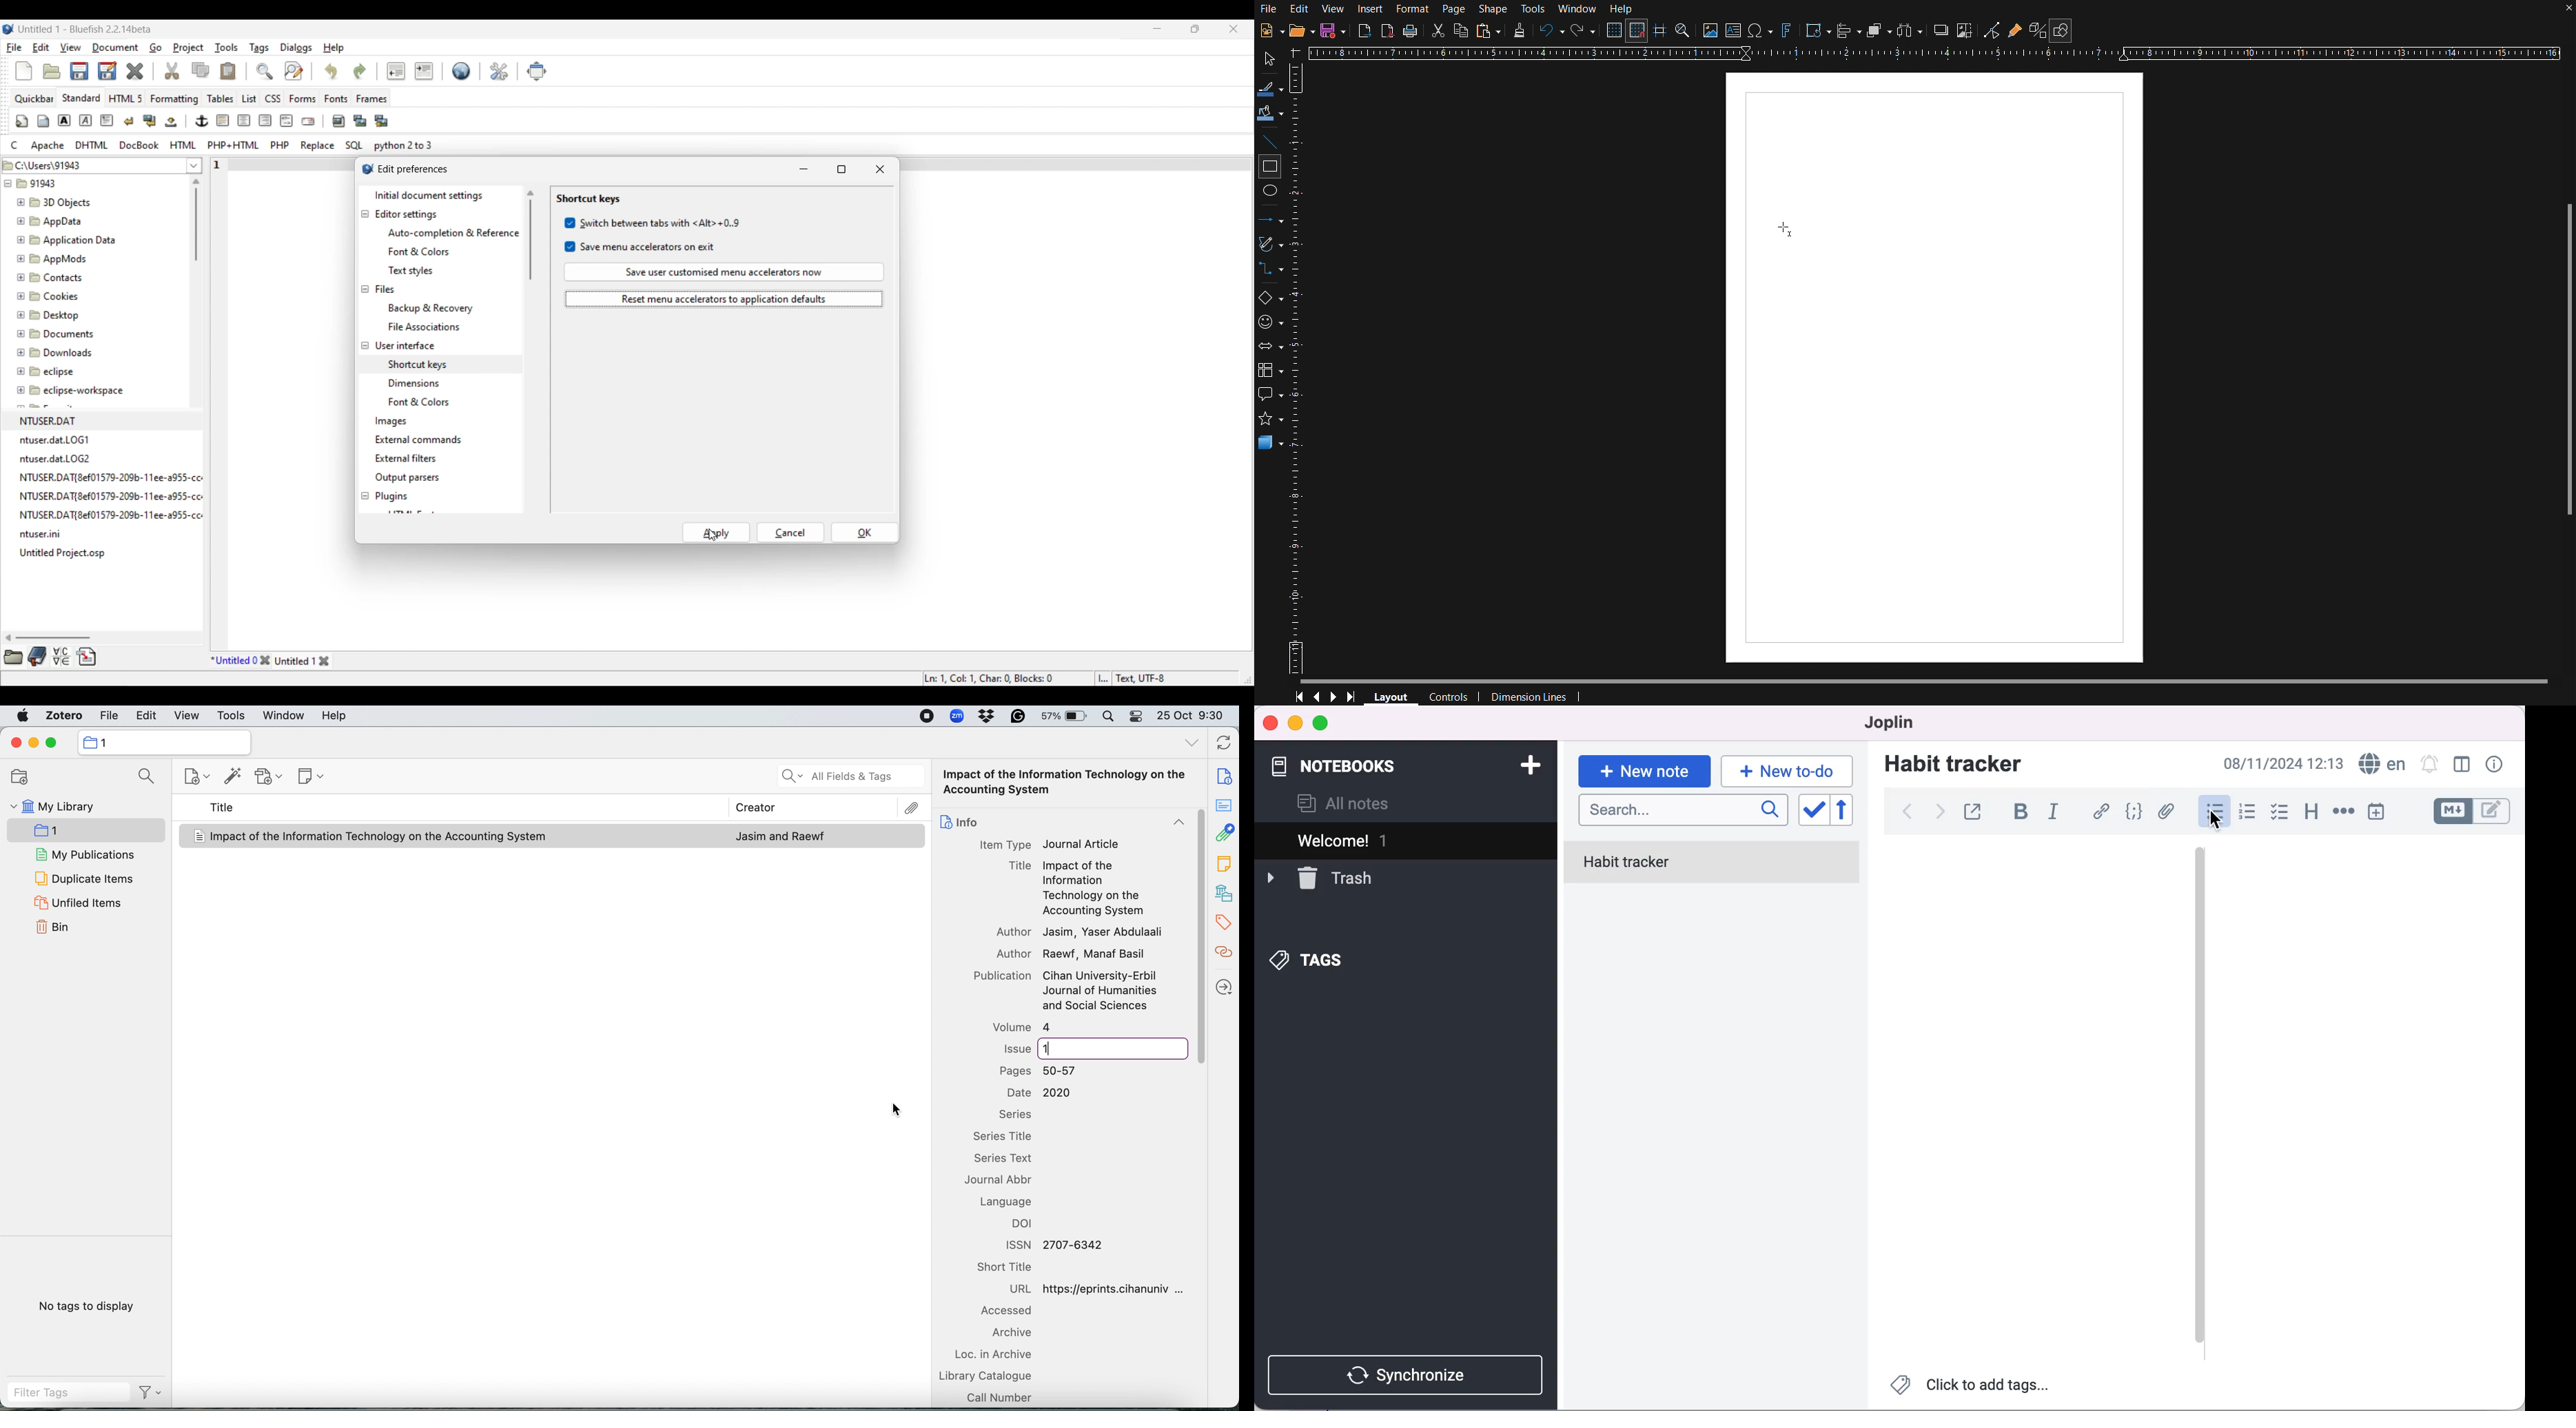  What do you see at coordinates (223, 807) in the screenshot?
I see `title` at bounding box center [223, 807].